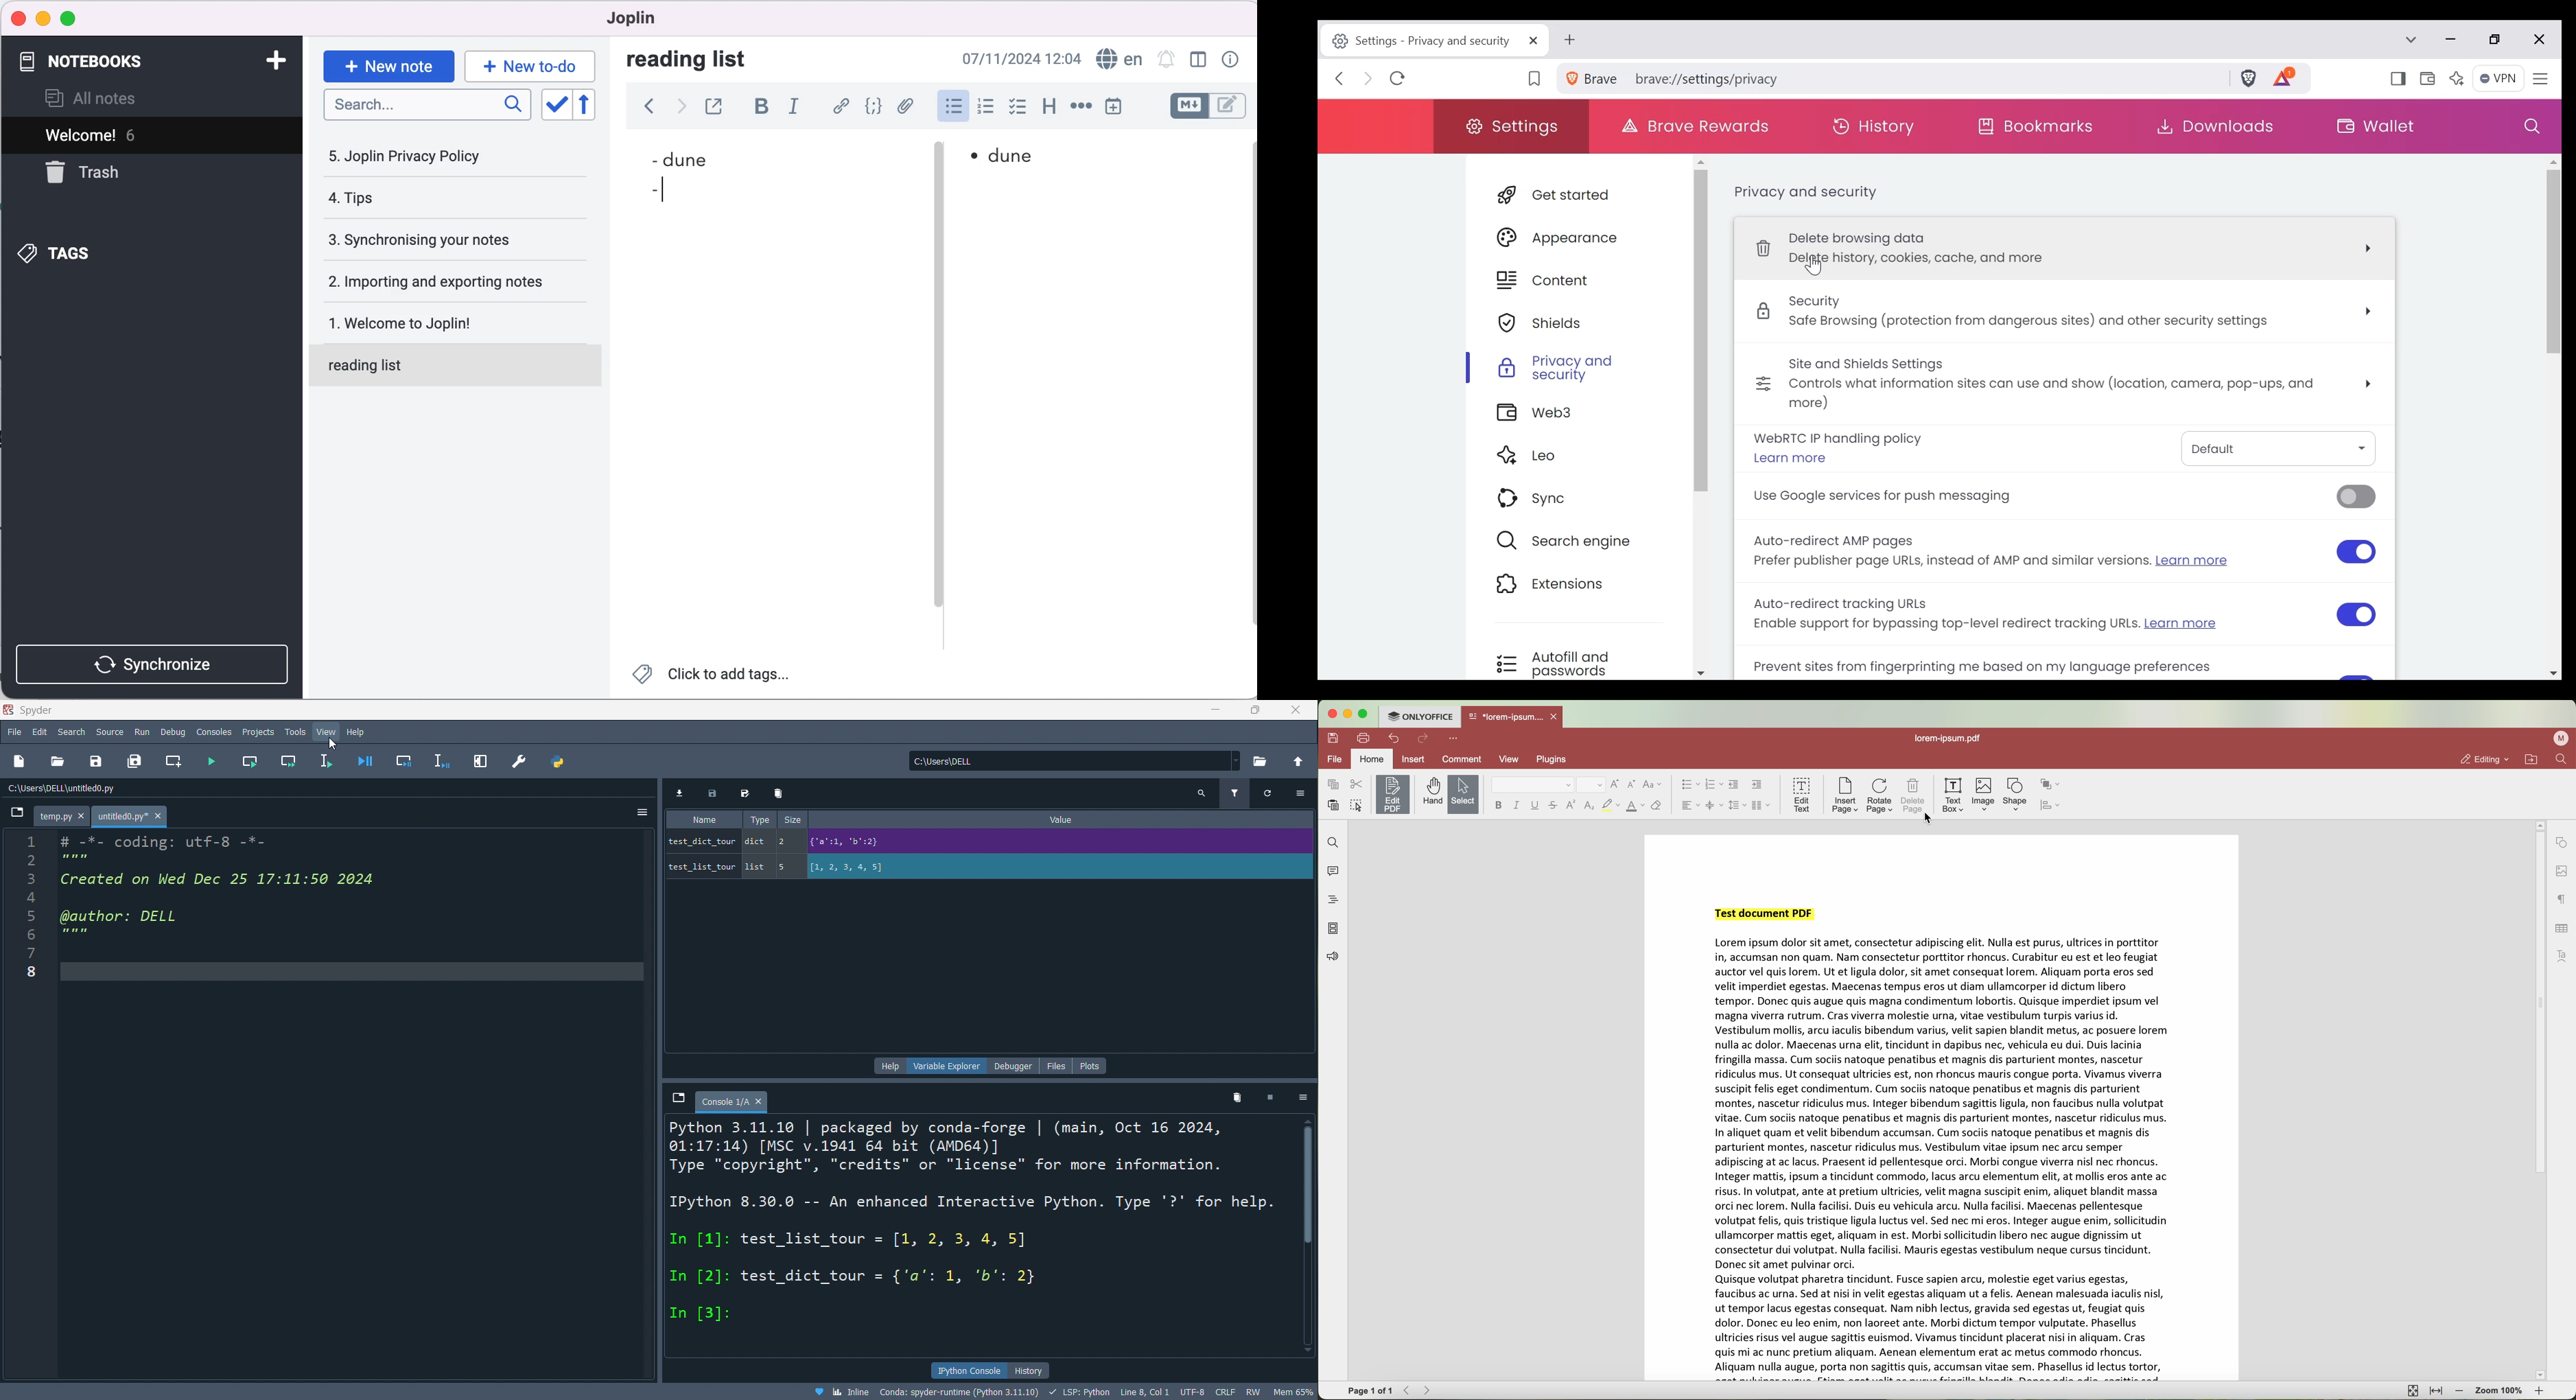  Describe the element at coordinates (1017, 58) in the screenshot. I see `07/11/2024 09:02` at that location.